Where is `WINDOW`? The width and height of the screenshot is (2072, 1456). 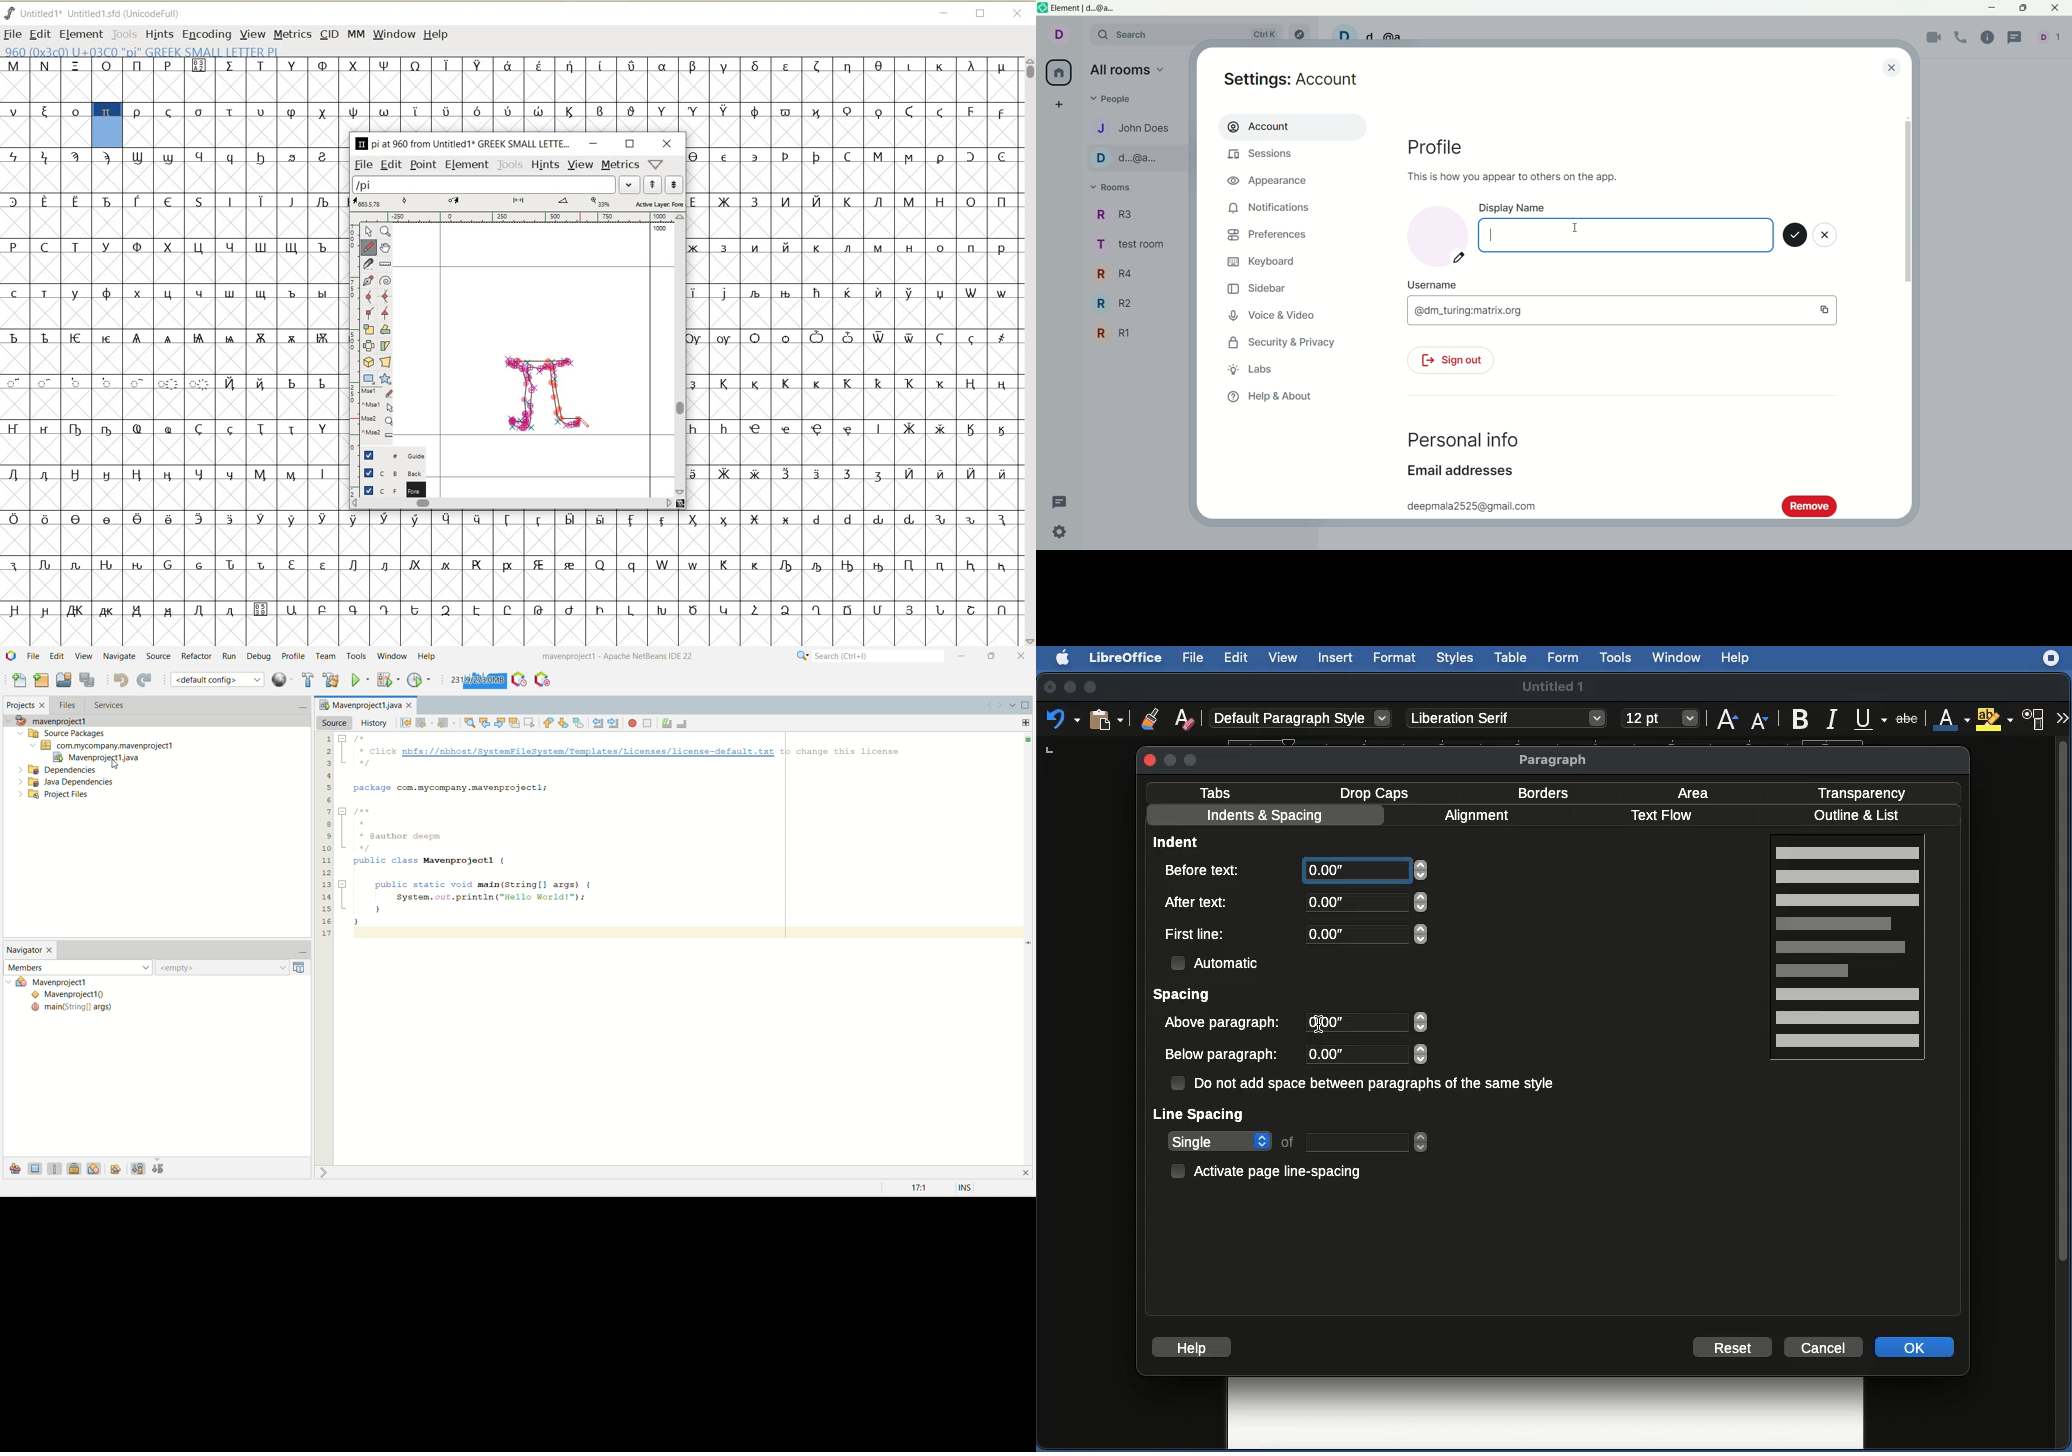 WINDOW is located at coordinates (394, 33).